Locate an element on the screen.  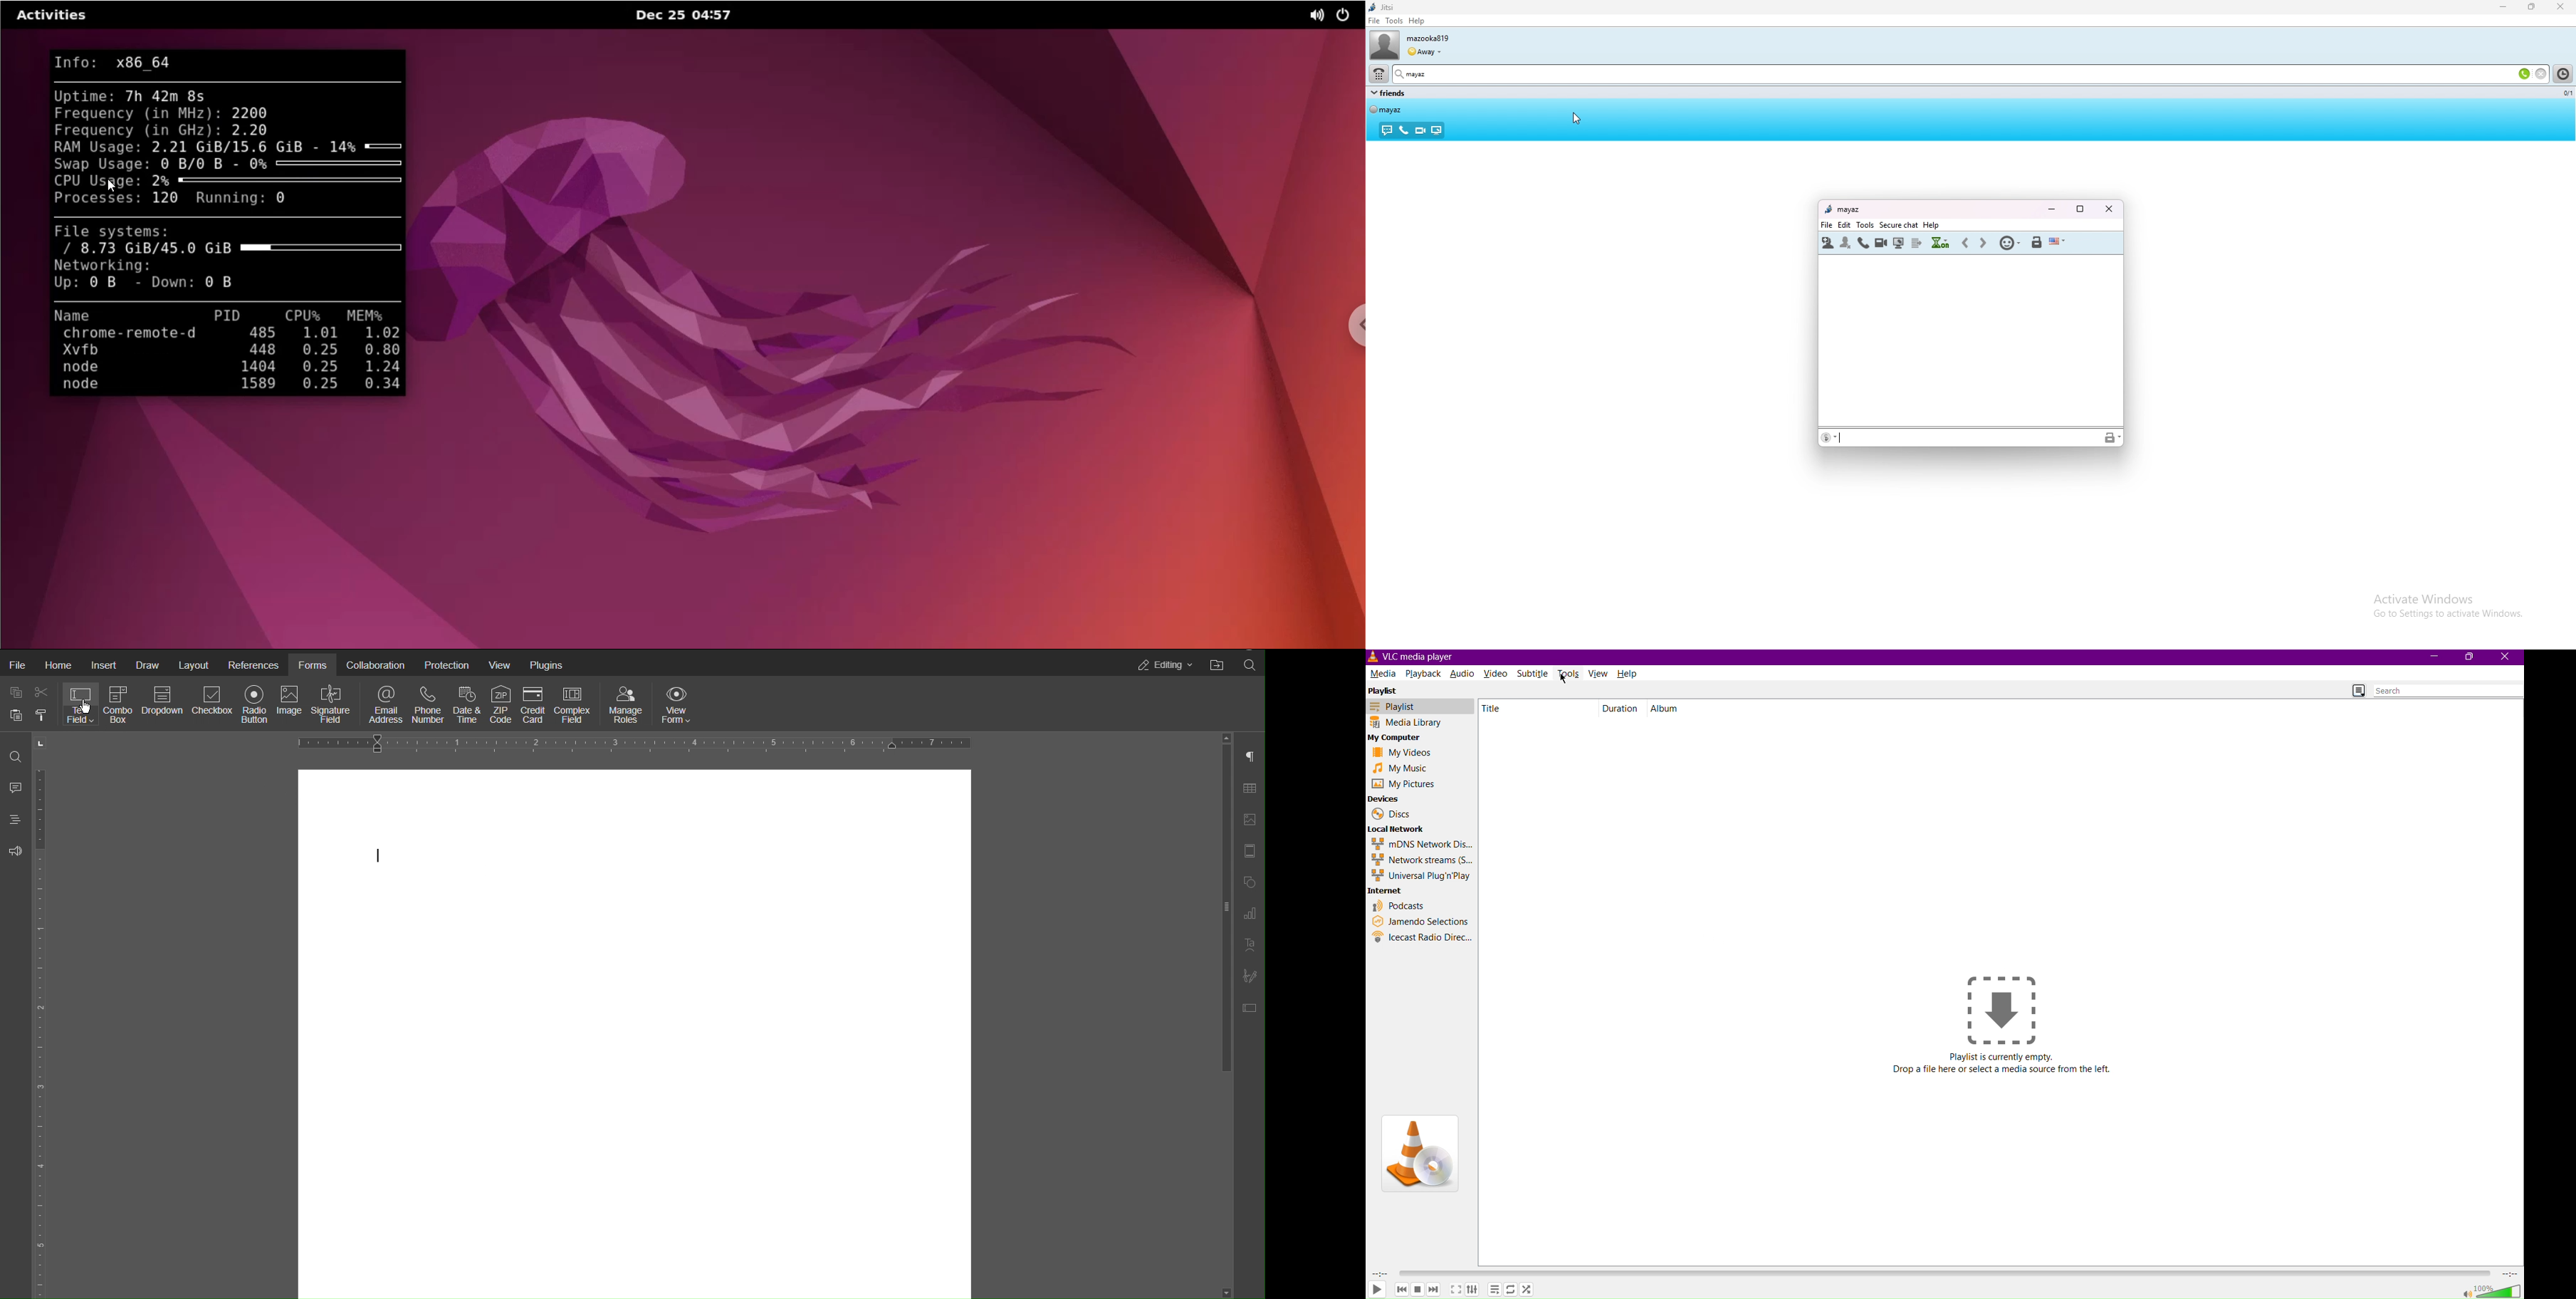
Plugins is located at coordinates (546, 665).